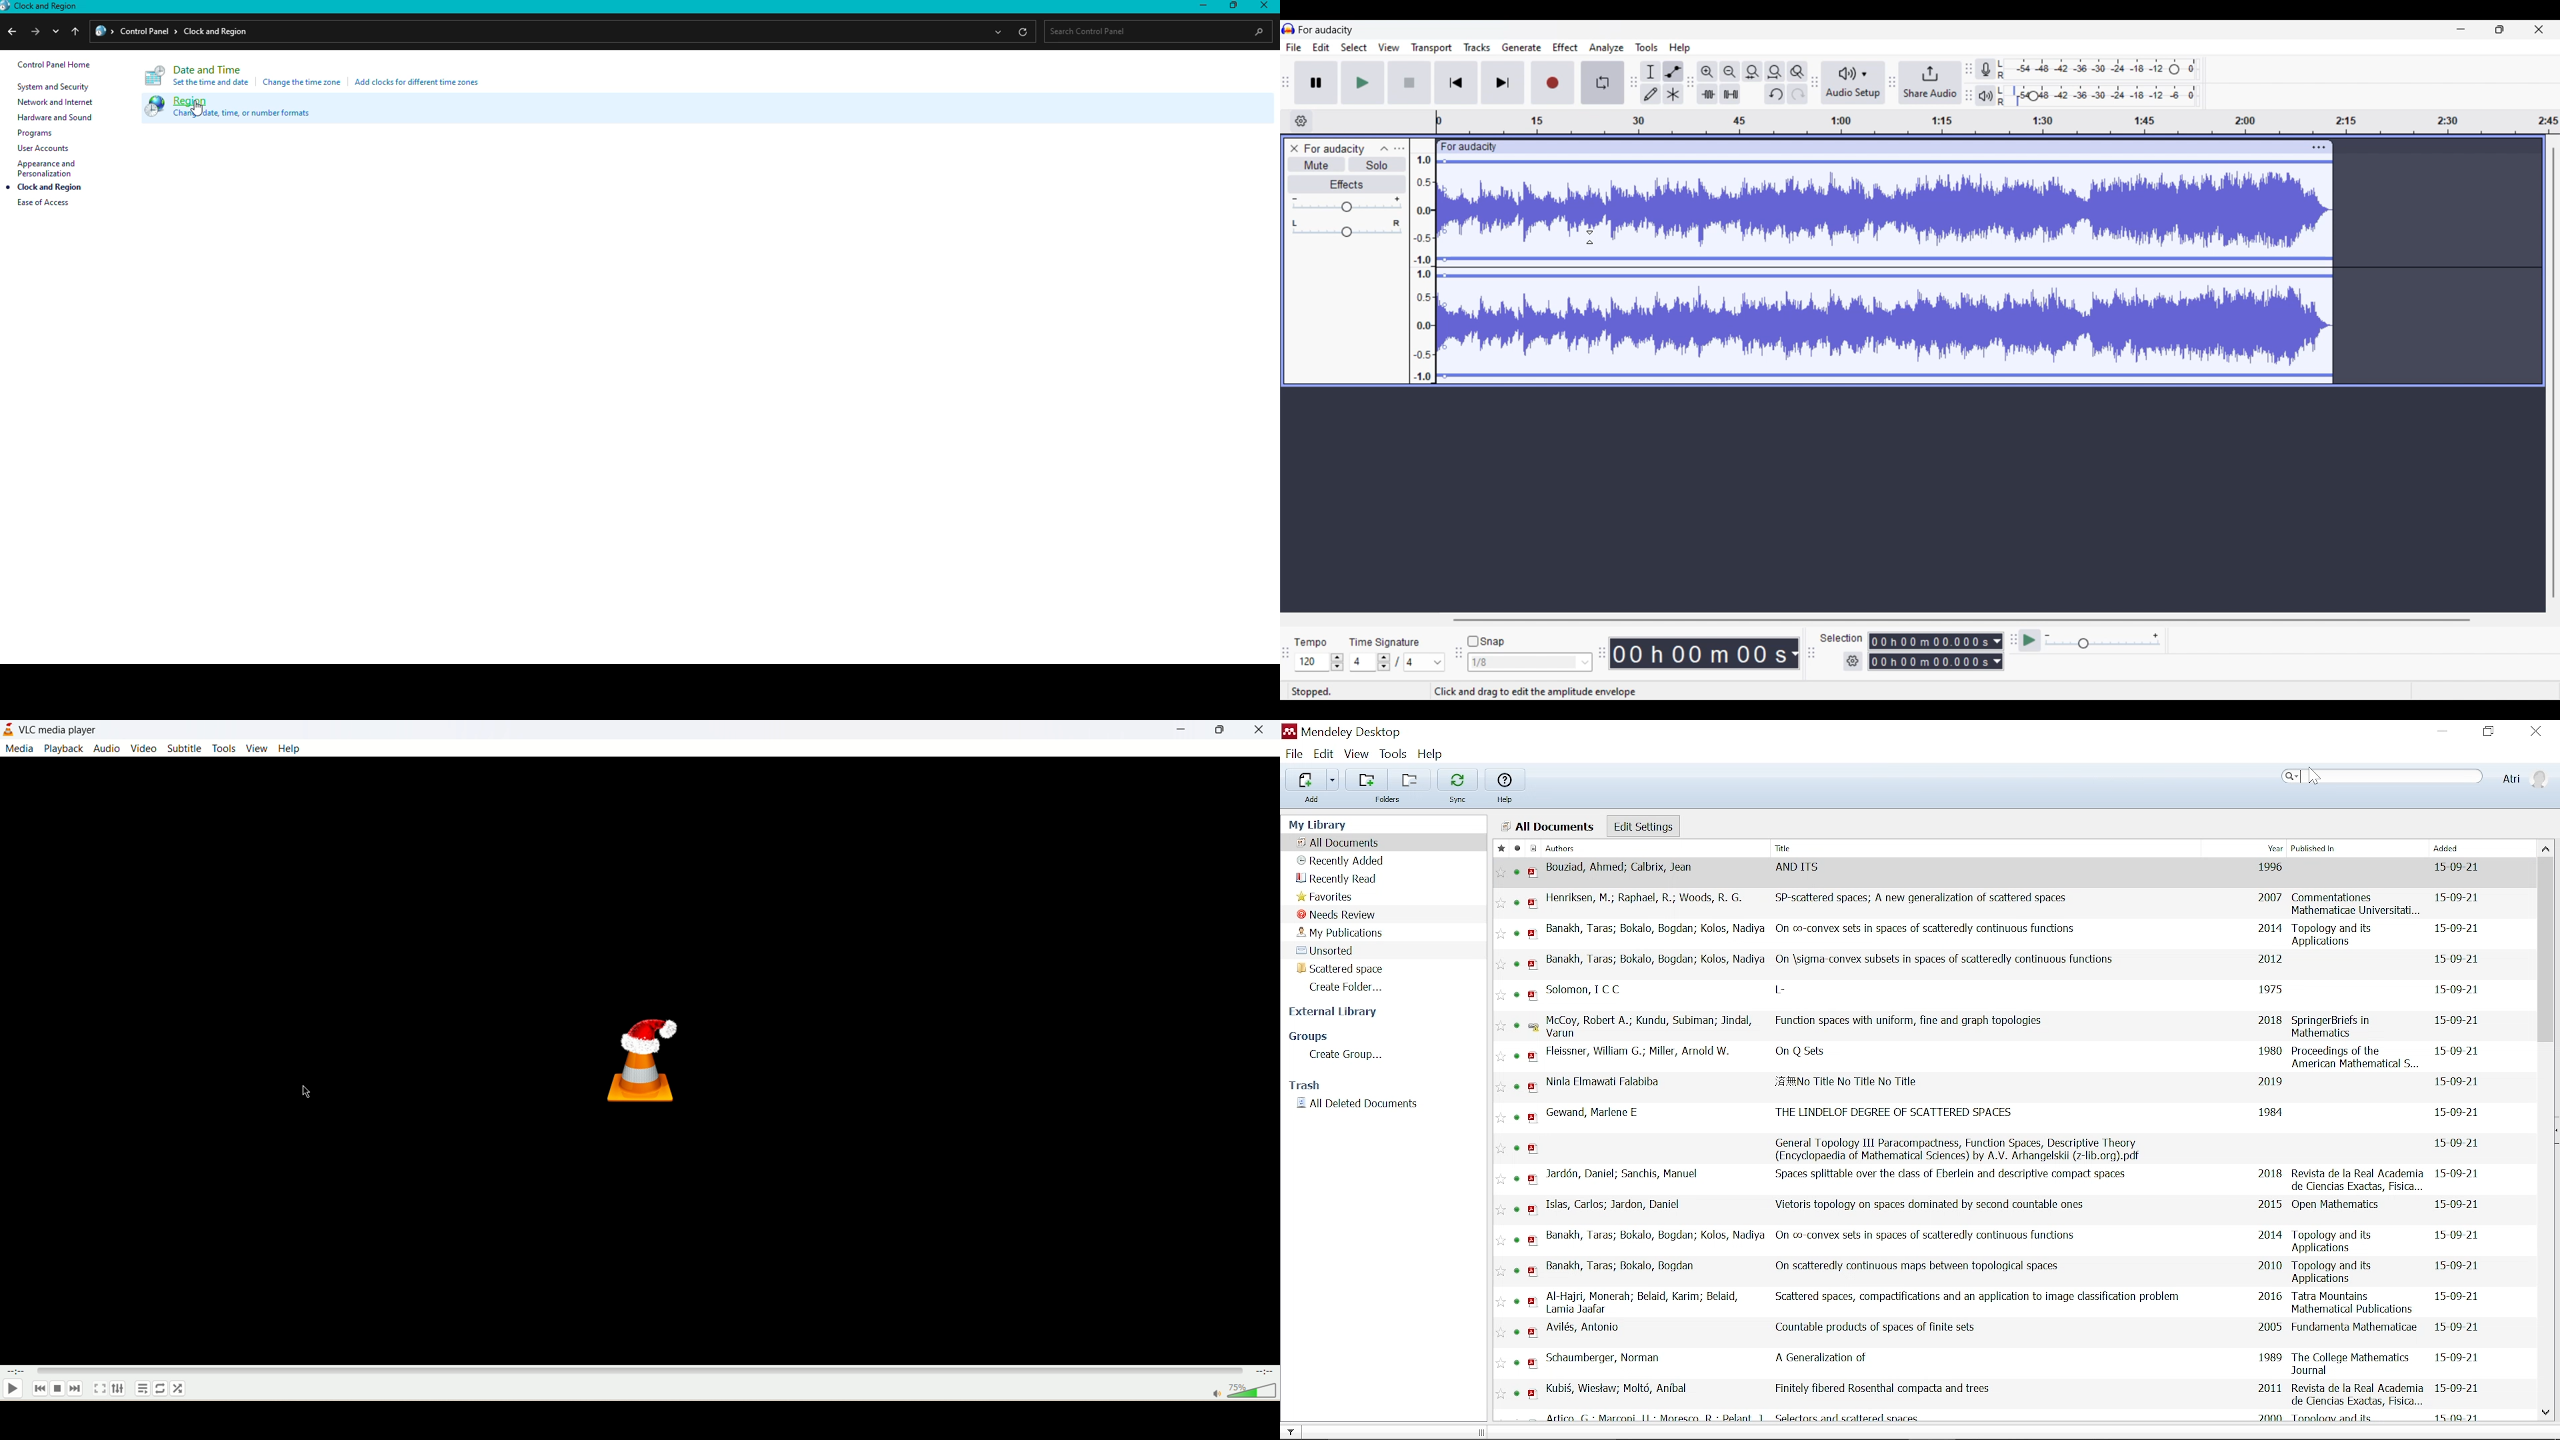 The width and height of the screenshot is (2576, 1456). What do you see at coordinates (2318, 847) in the screenshot?
I see `Published in` at bounding box center [2318, 847].